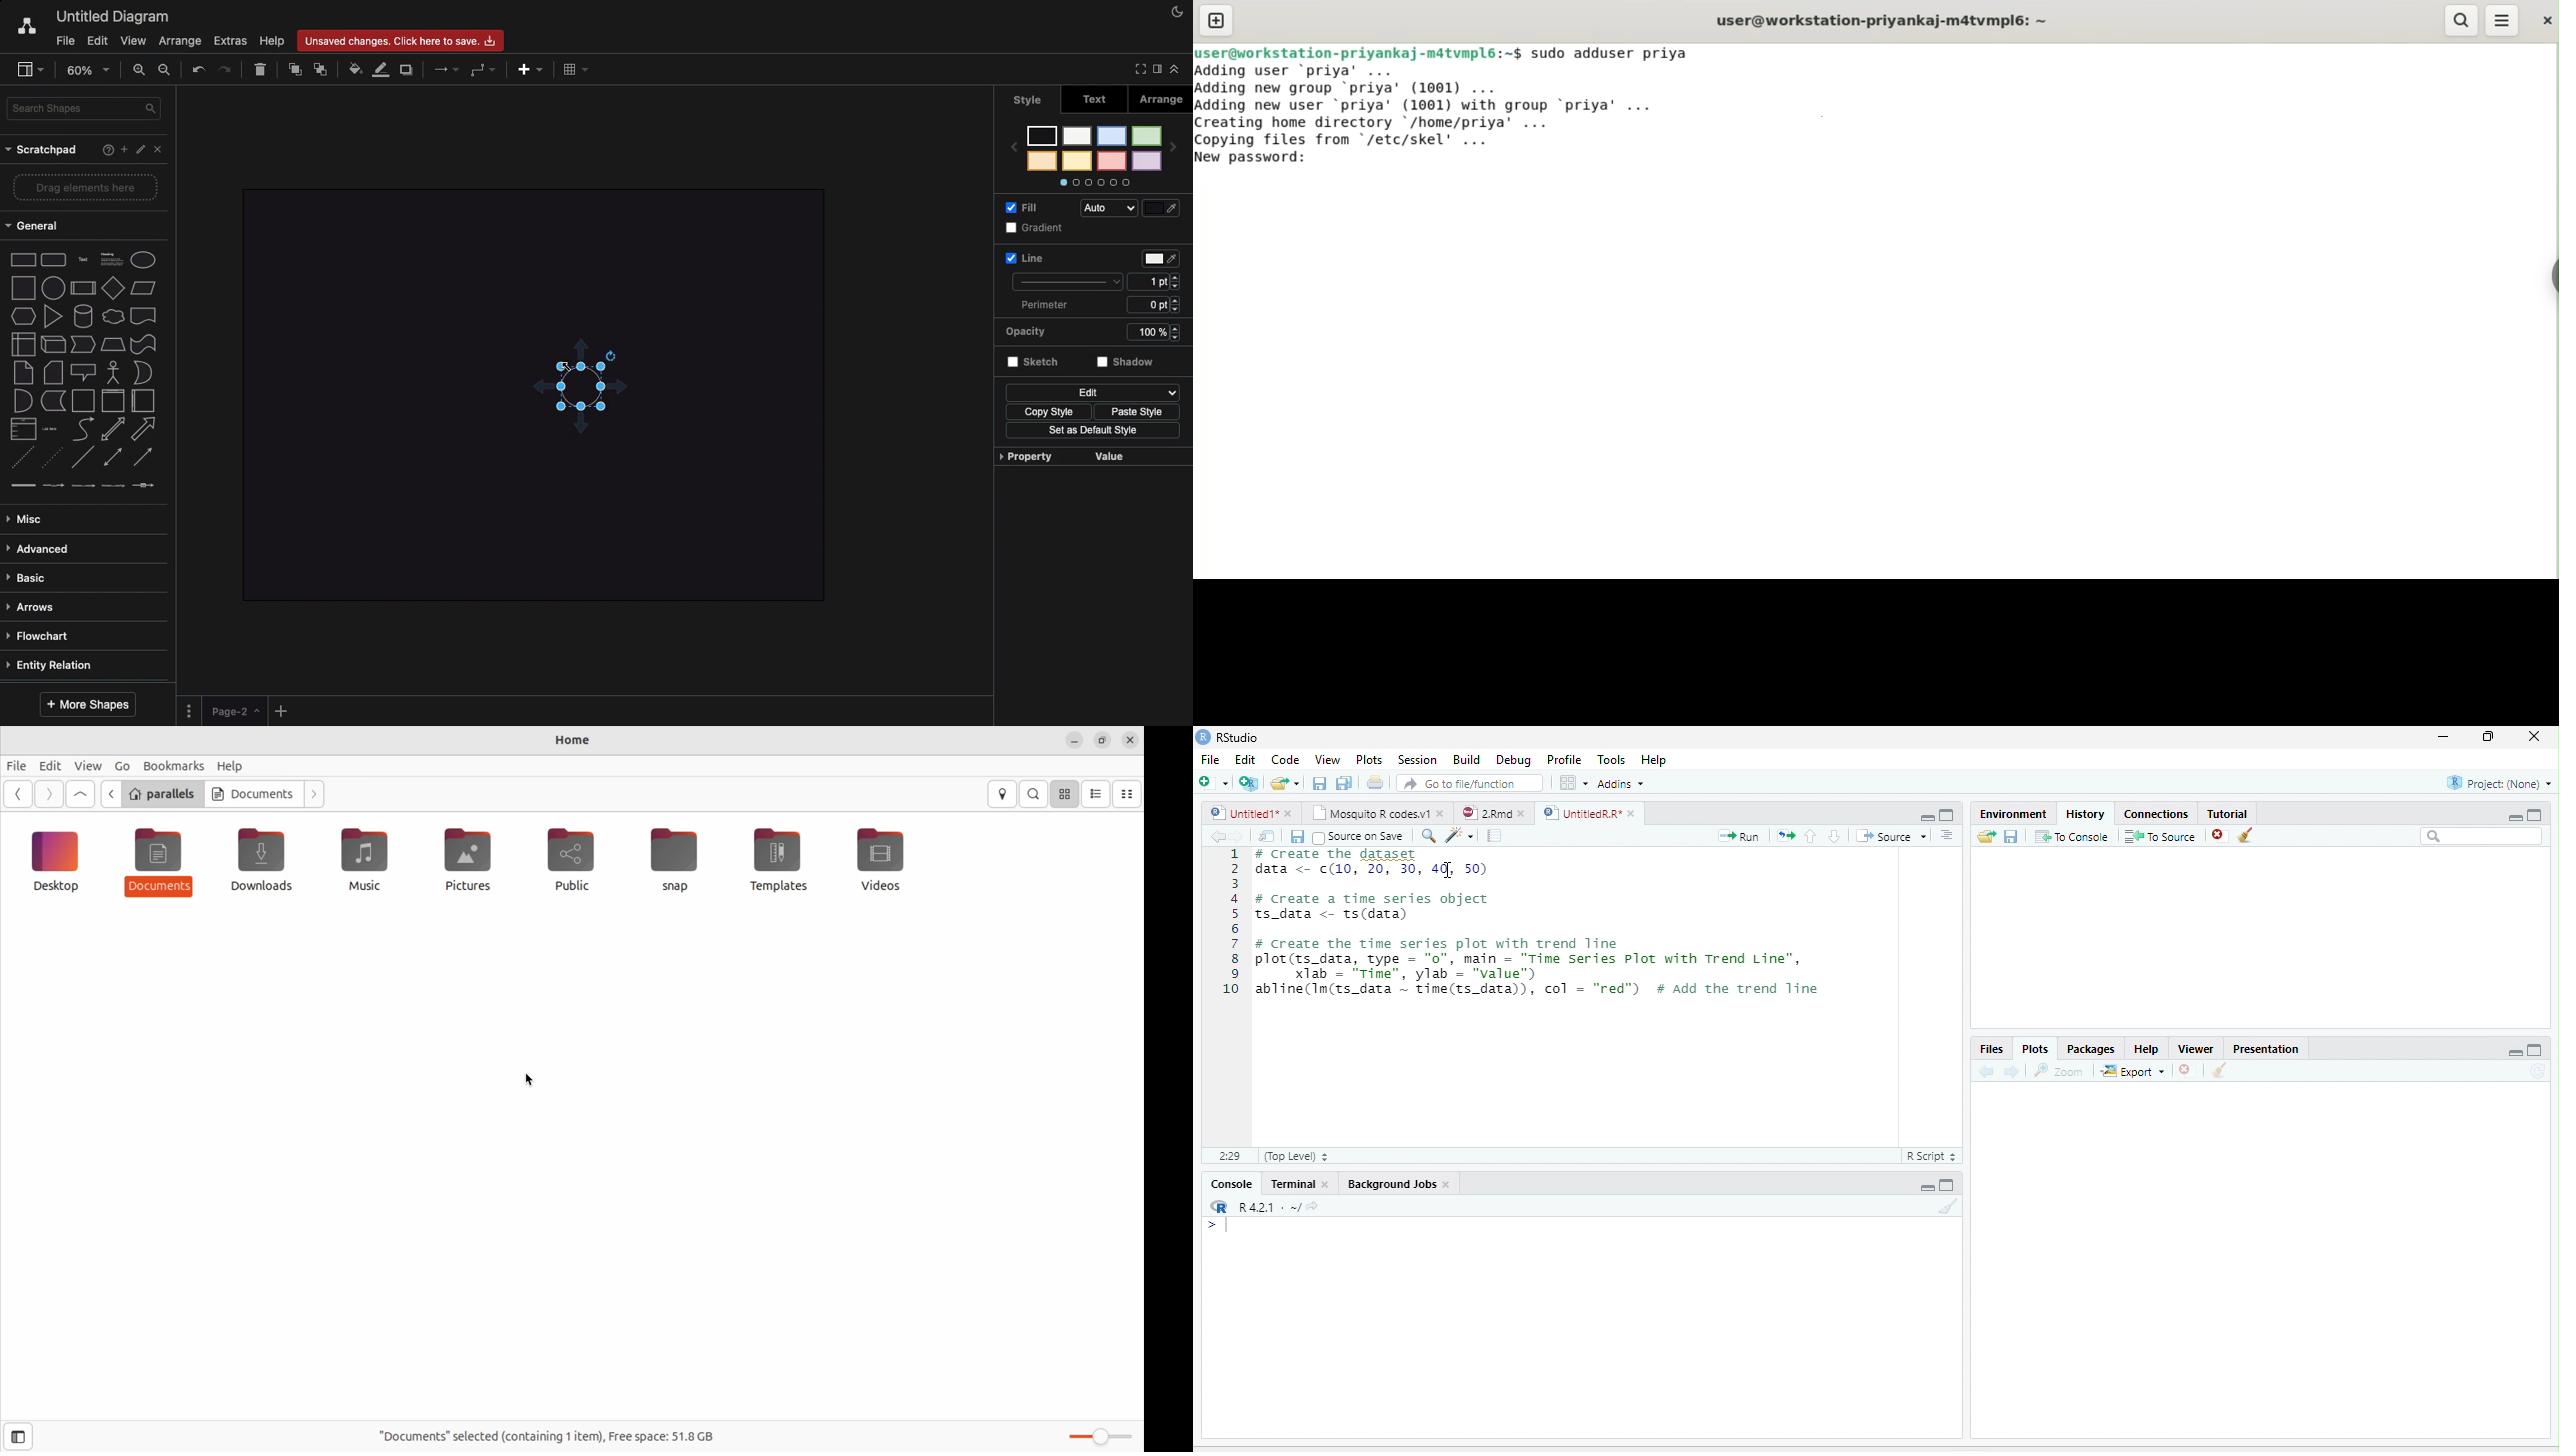  Describe the element at coordinates (2443, 737) in the screenshot. I see `minimize` at that location.